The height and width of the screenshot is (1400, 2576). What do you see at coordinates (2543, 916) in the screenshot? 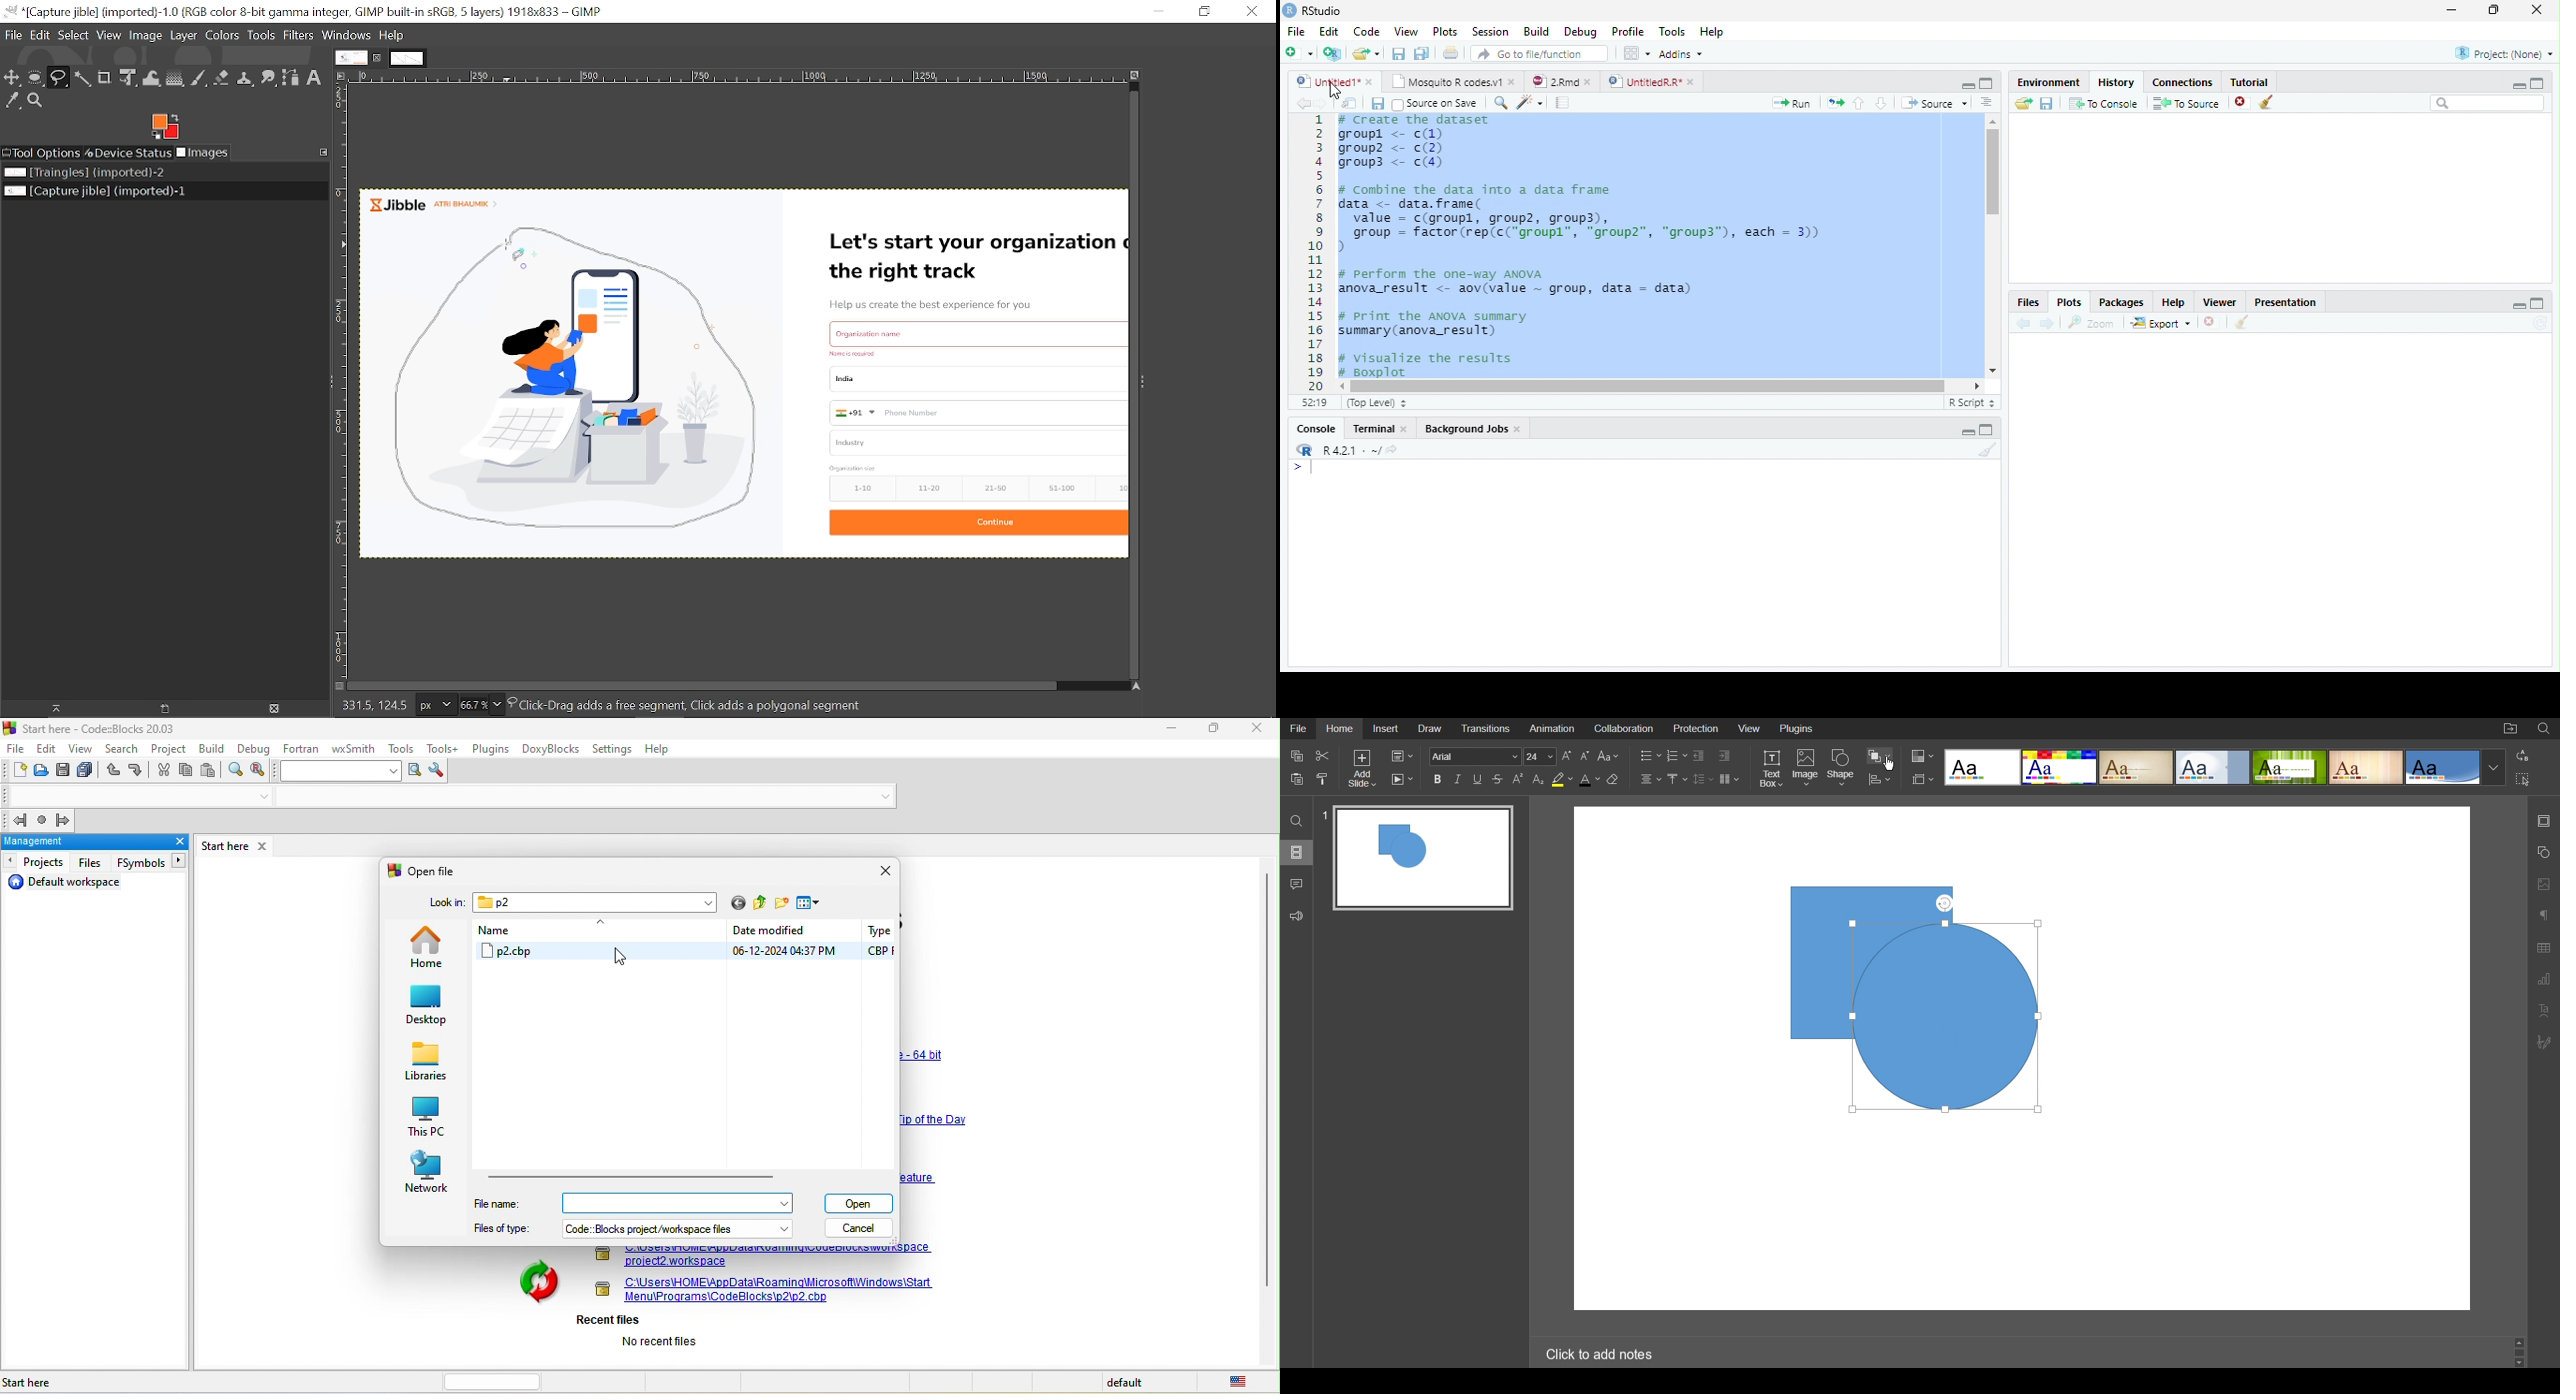
I see `Paragraph Settings` at bounding box center [2543, 916].